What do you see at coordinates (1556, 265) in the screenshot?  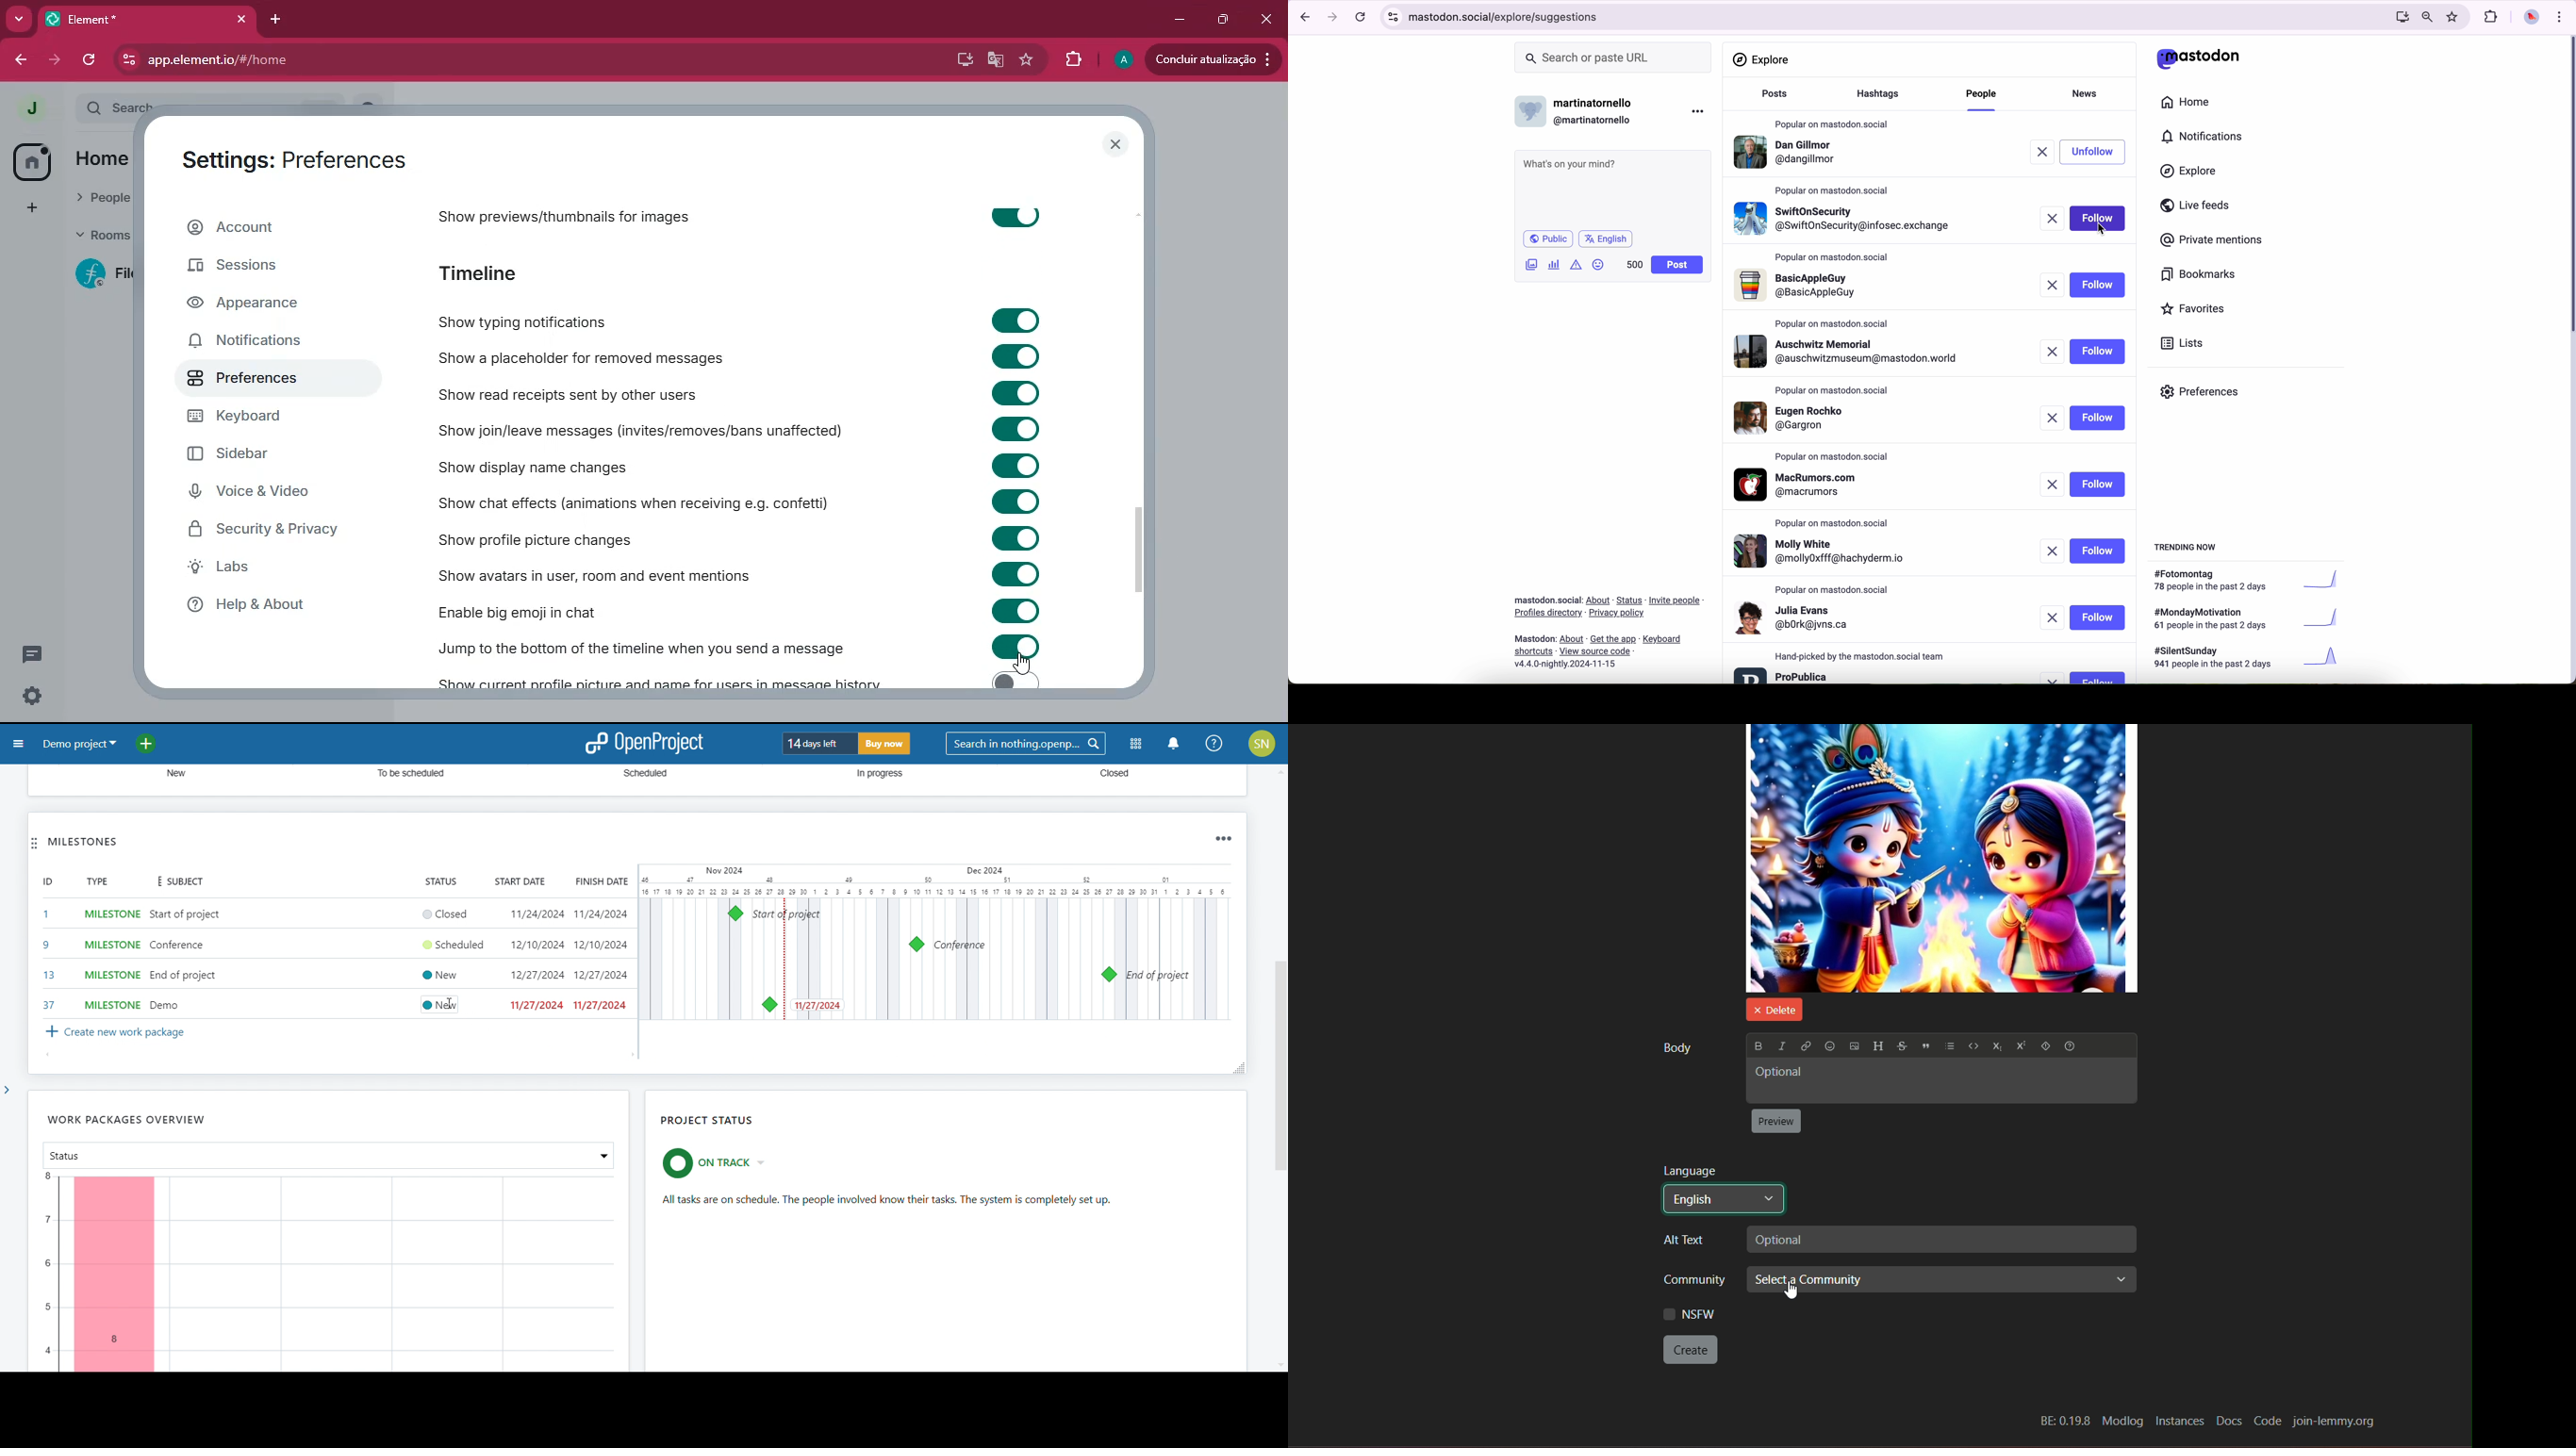 I see `charts` at bounding box center [1556, 265].